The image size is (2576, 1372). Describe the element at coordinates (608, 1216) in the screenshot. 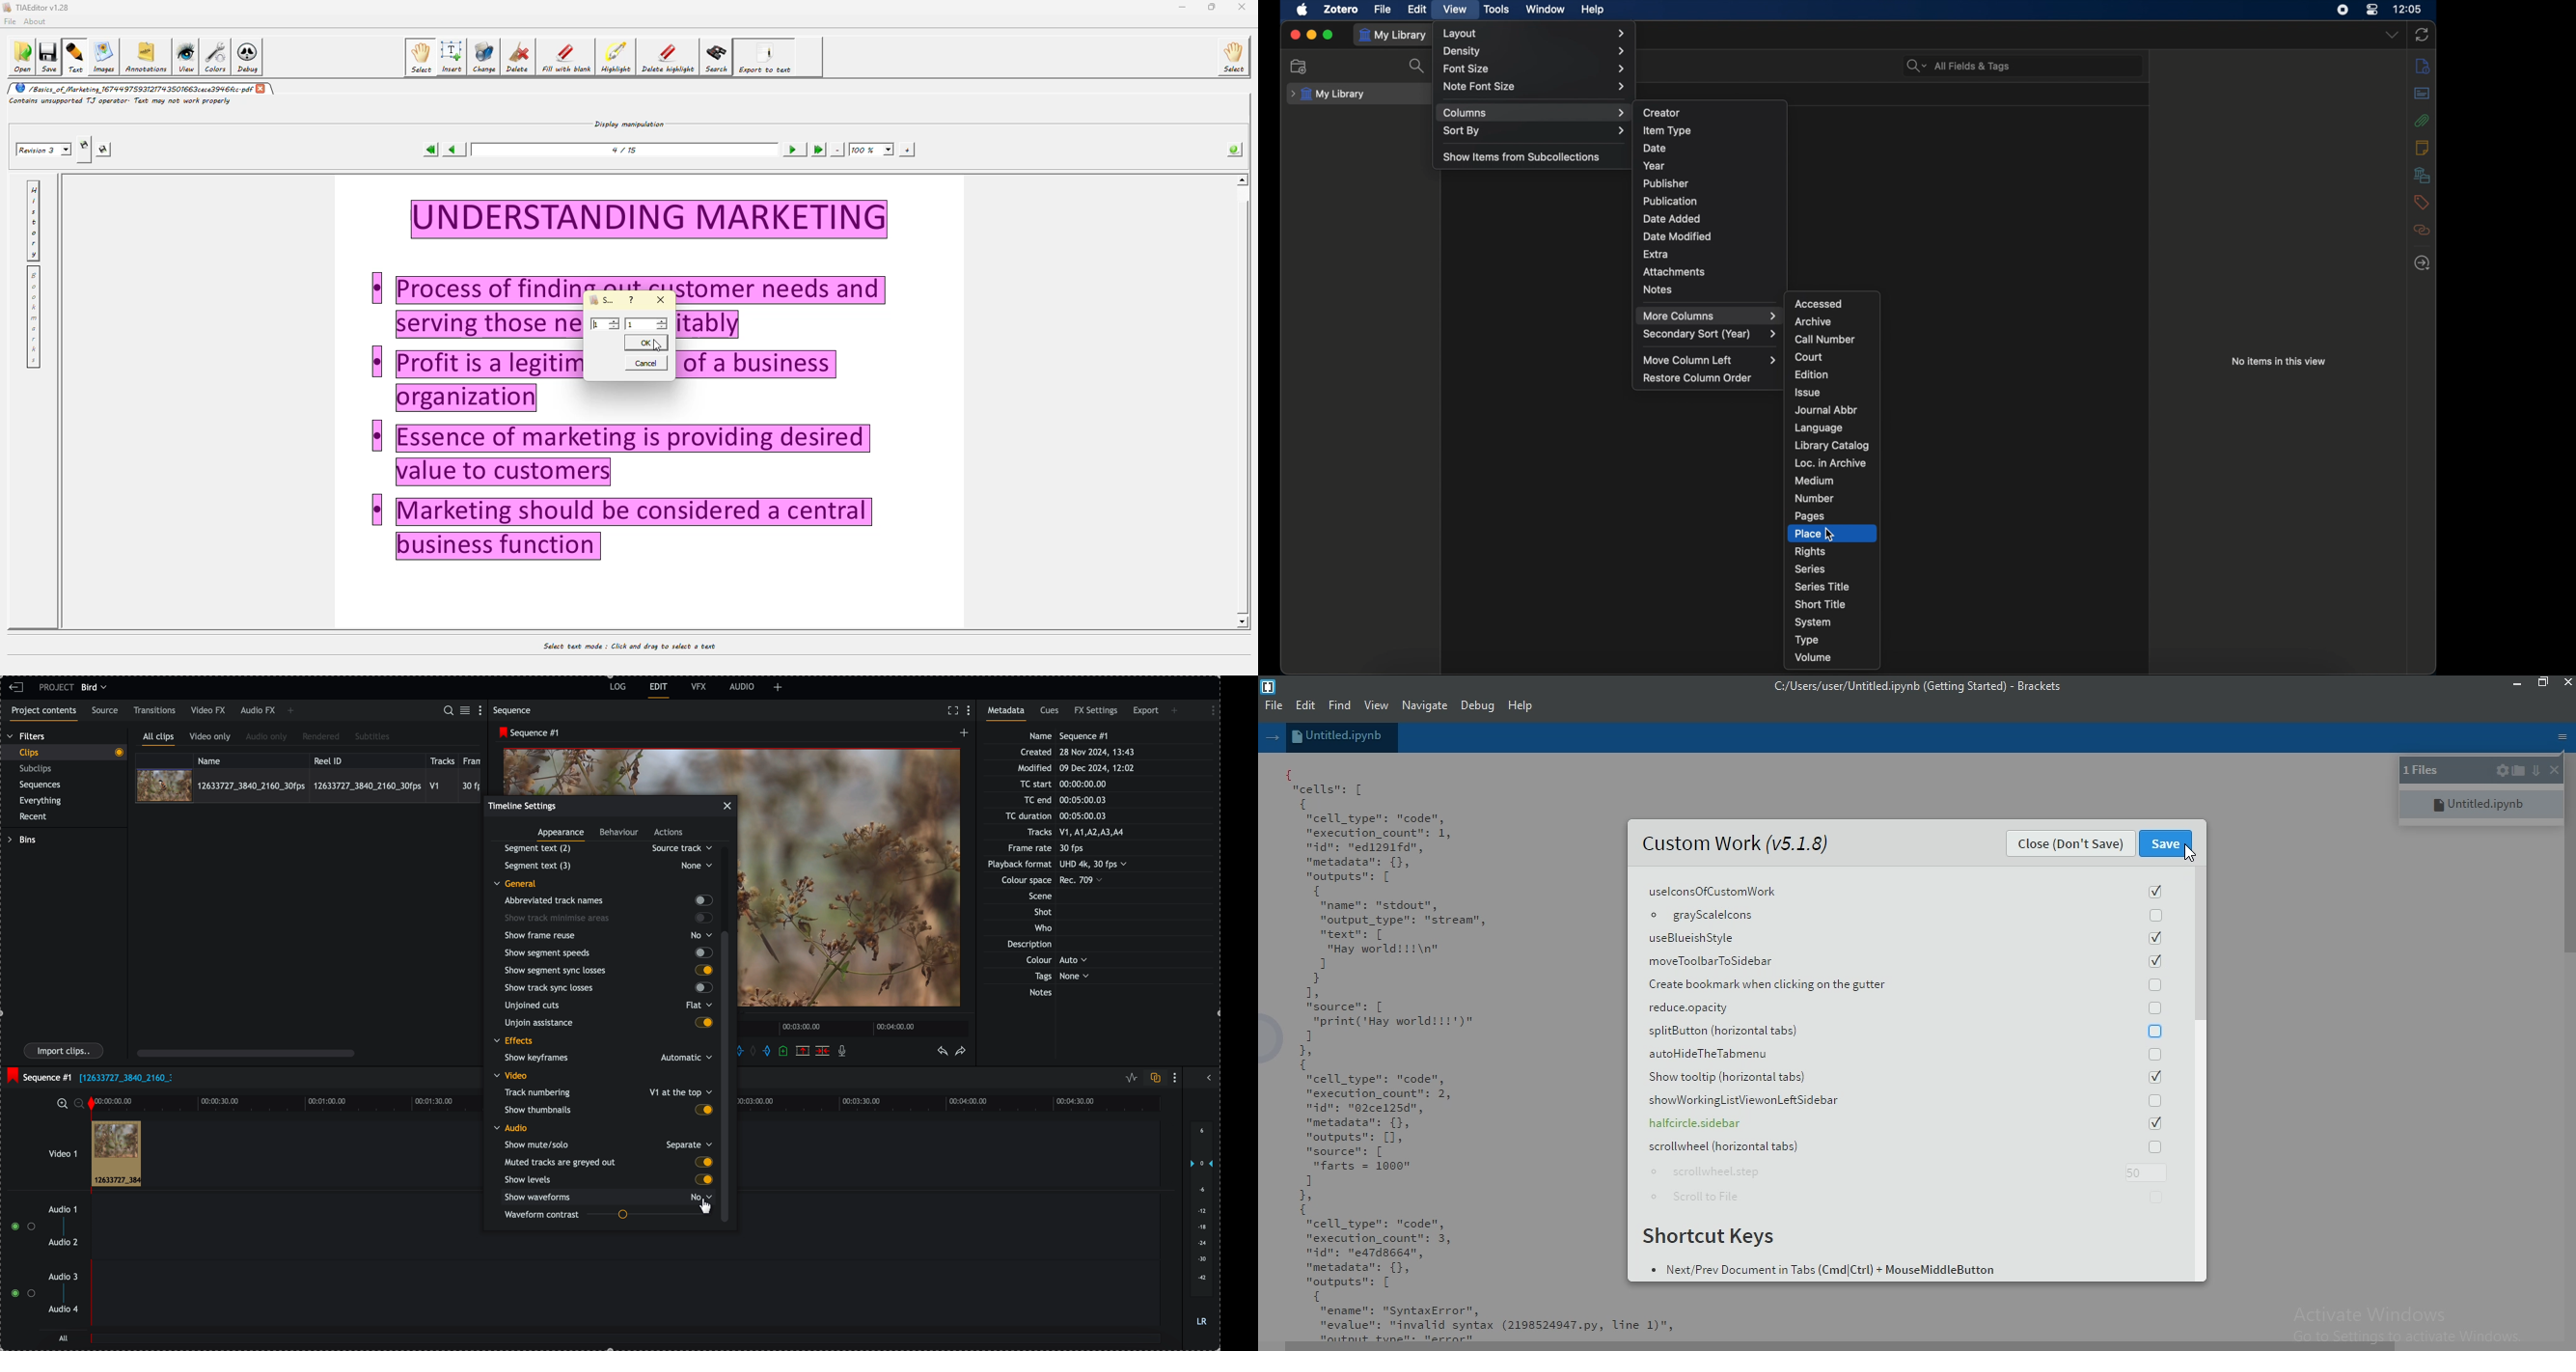

I see `waveform contrast` at that location.